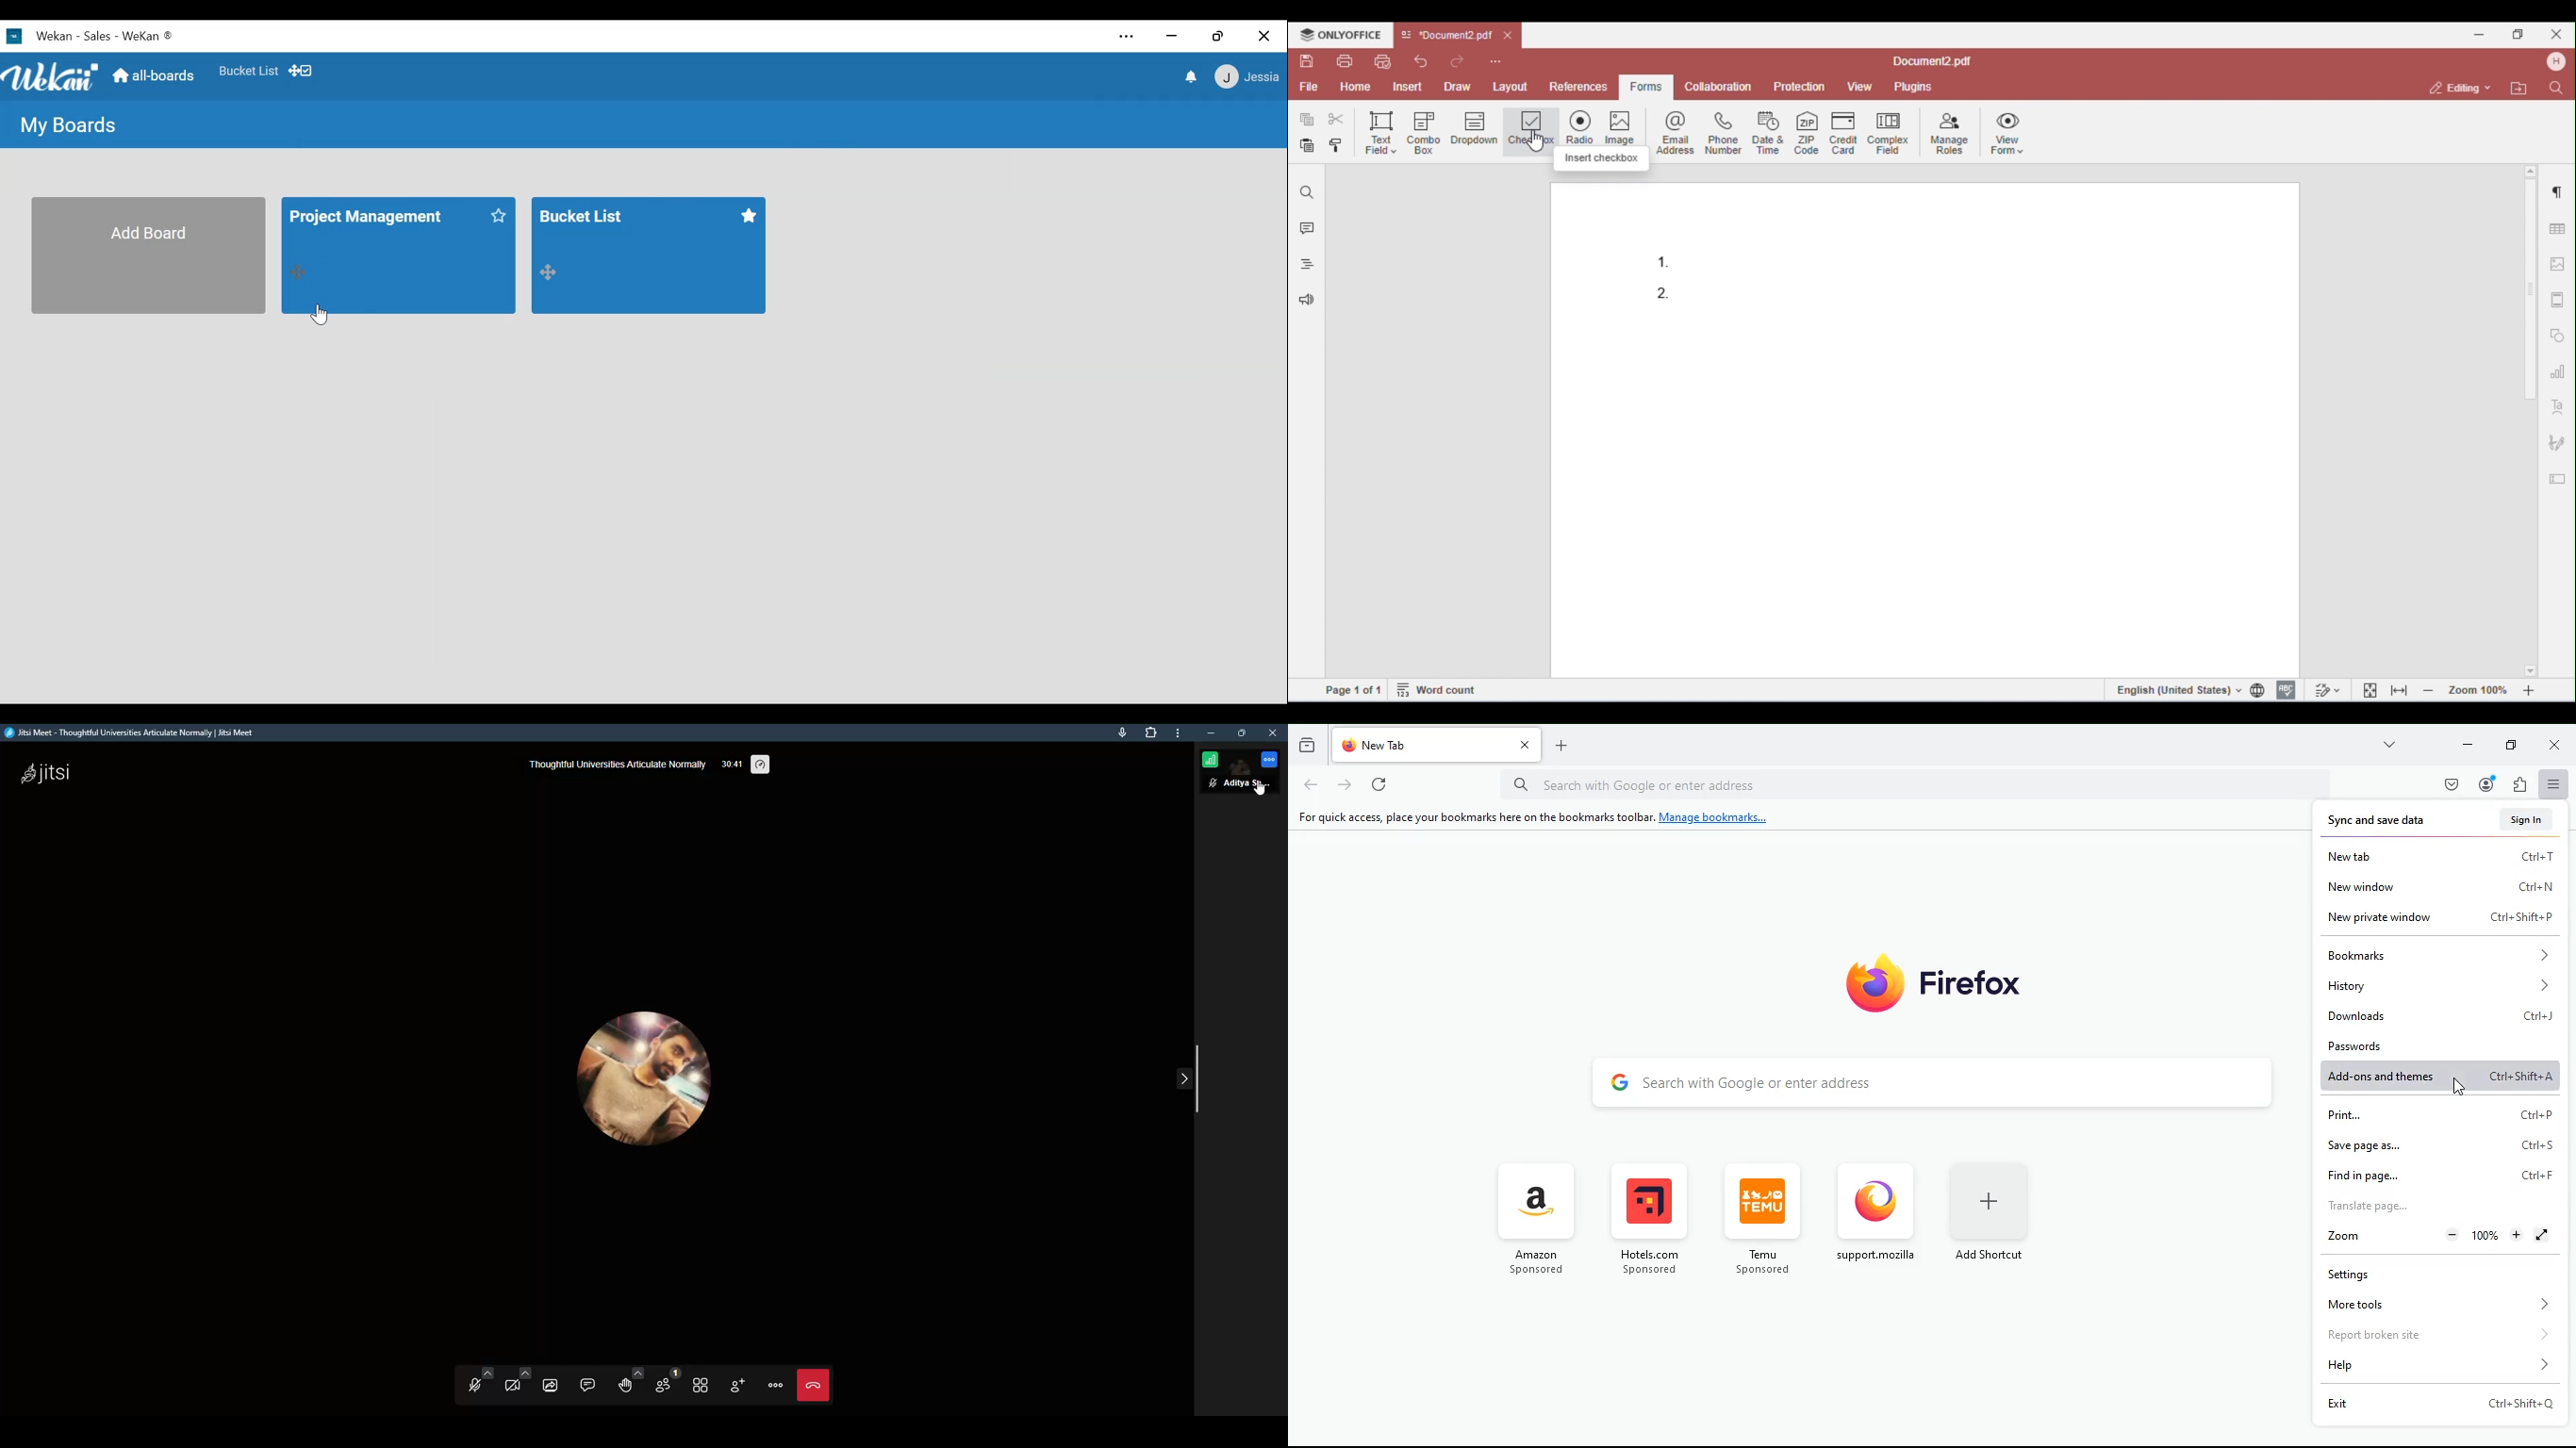  Describe the element at coordinates (62, 775) in the screenshot. I see `jitsi` at that location.